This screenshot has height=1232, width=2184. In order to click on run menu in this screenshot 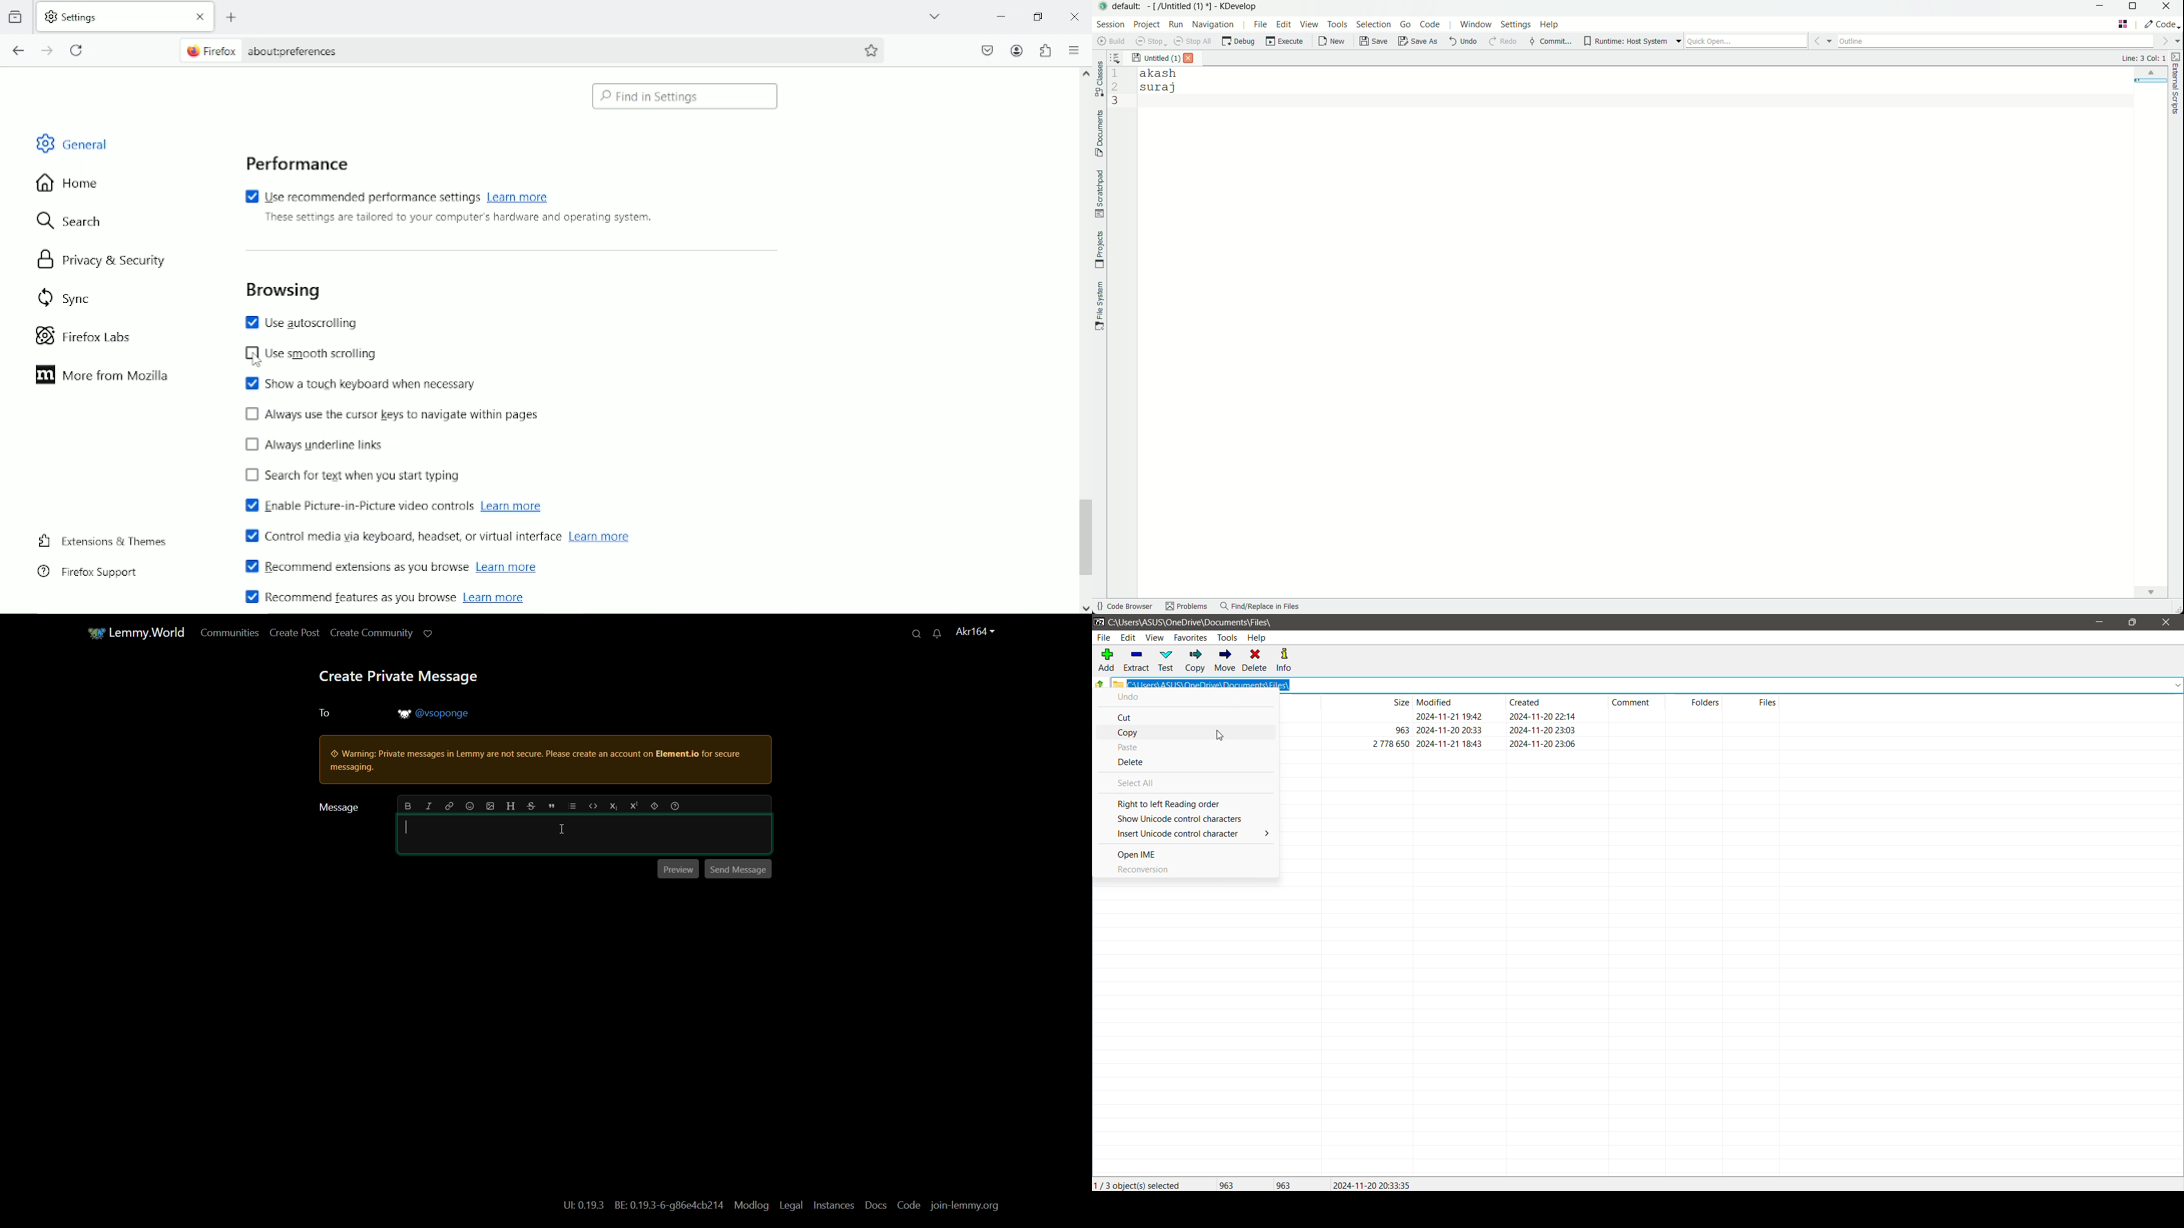, I will do `click(1176, 24)`.